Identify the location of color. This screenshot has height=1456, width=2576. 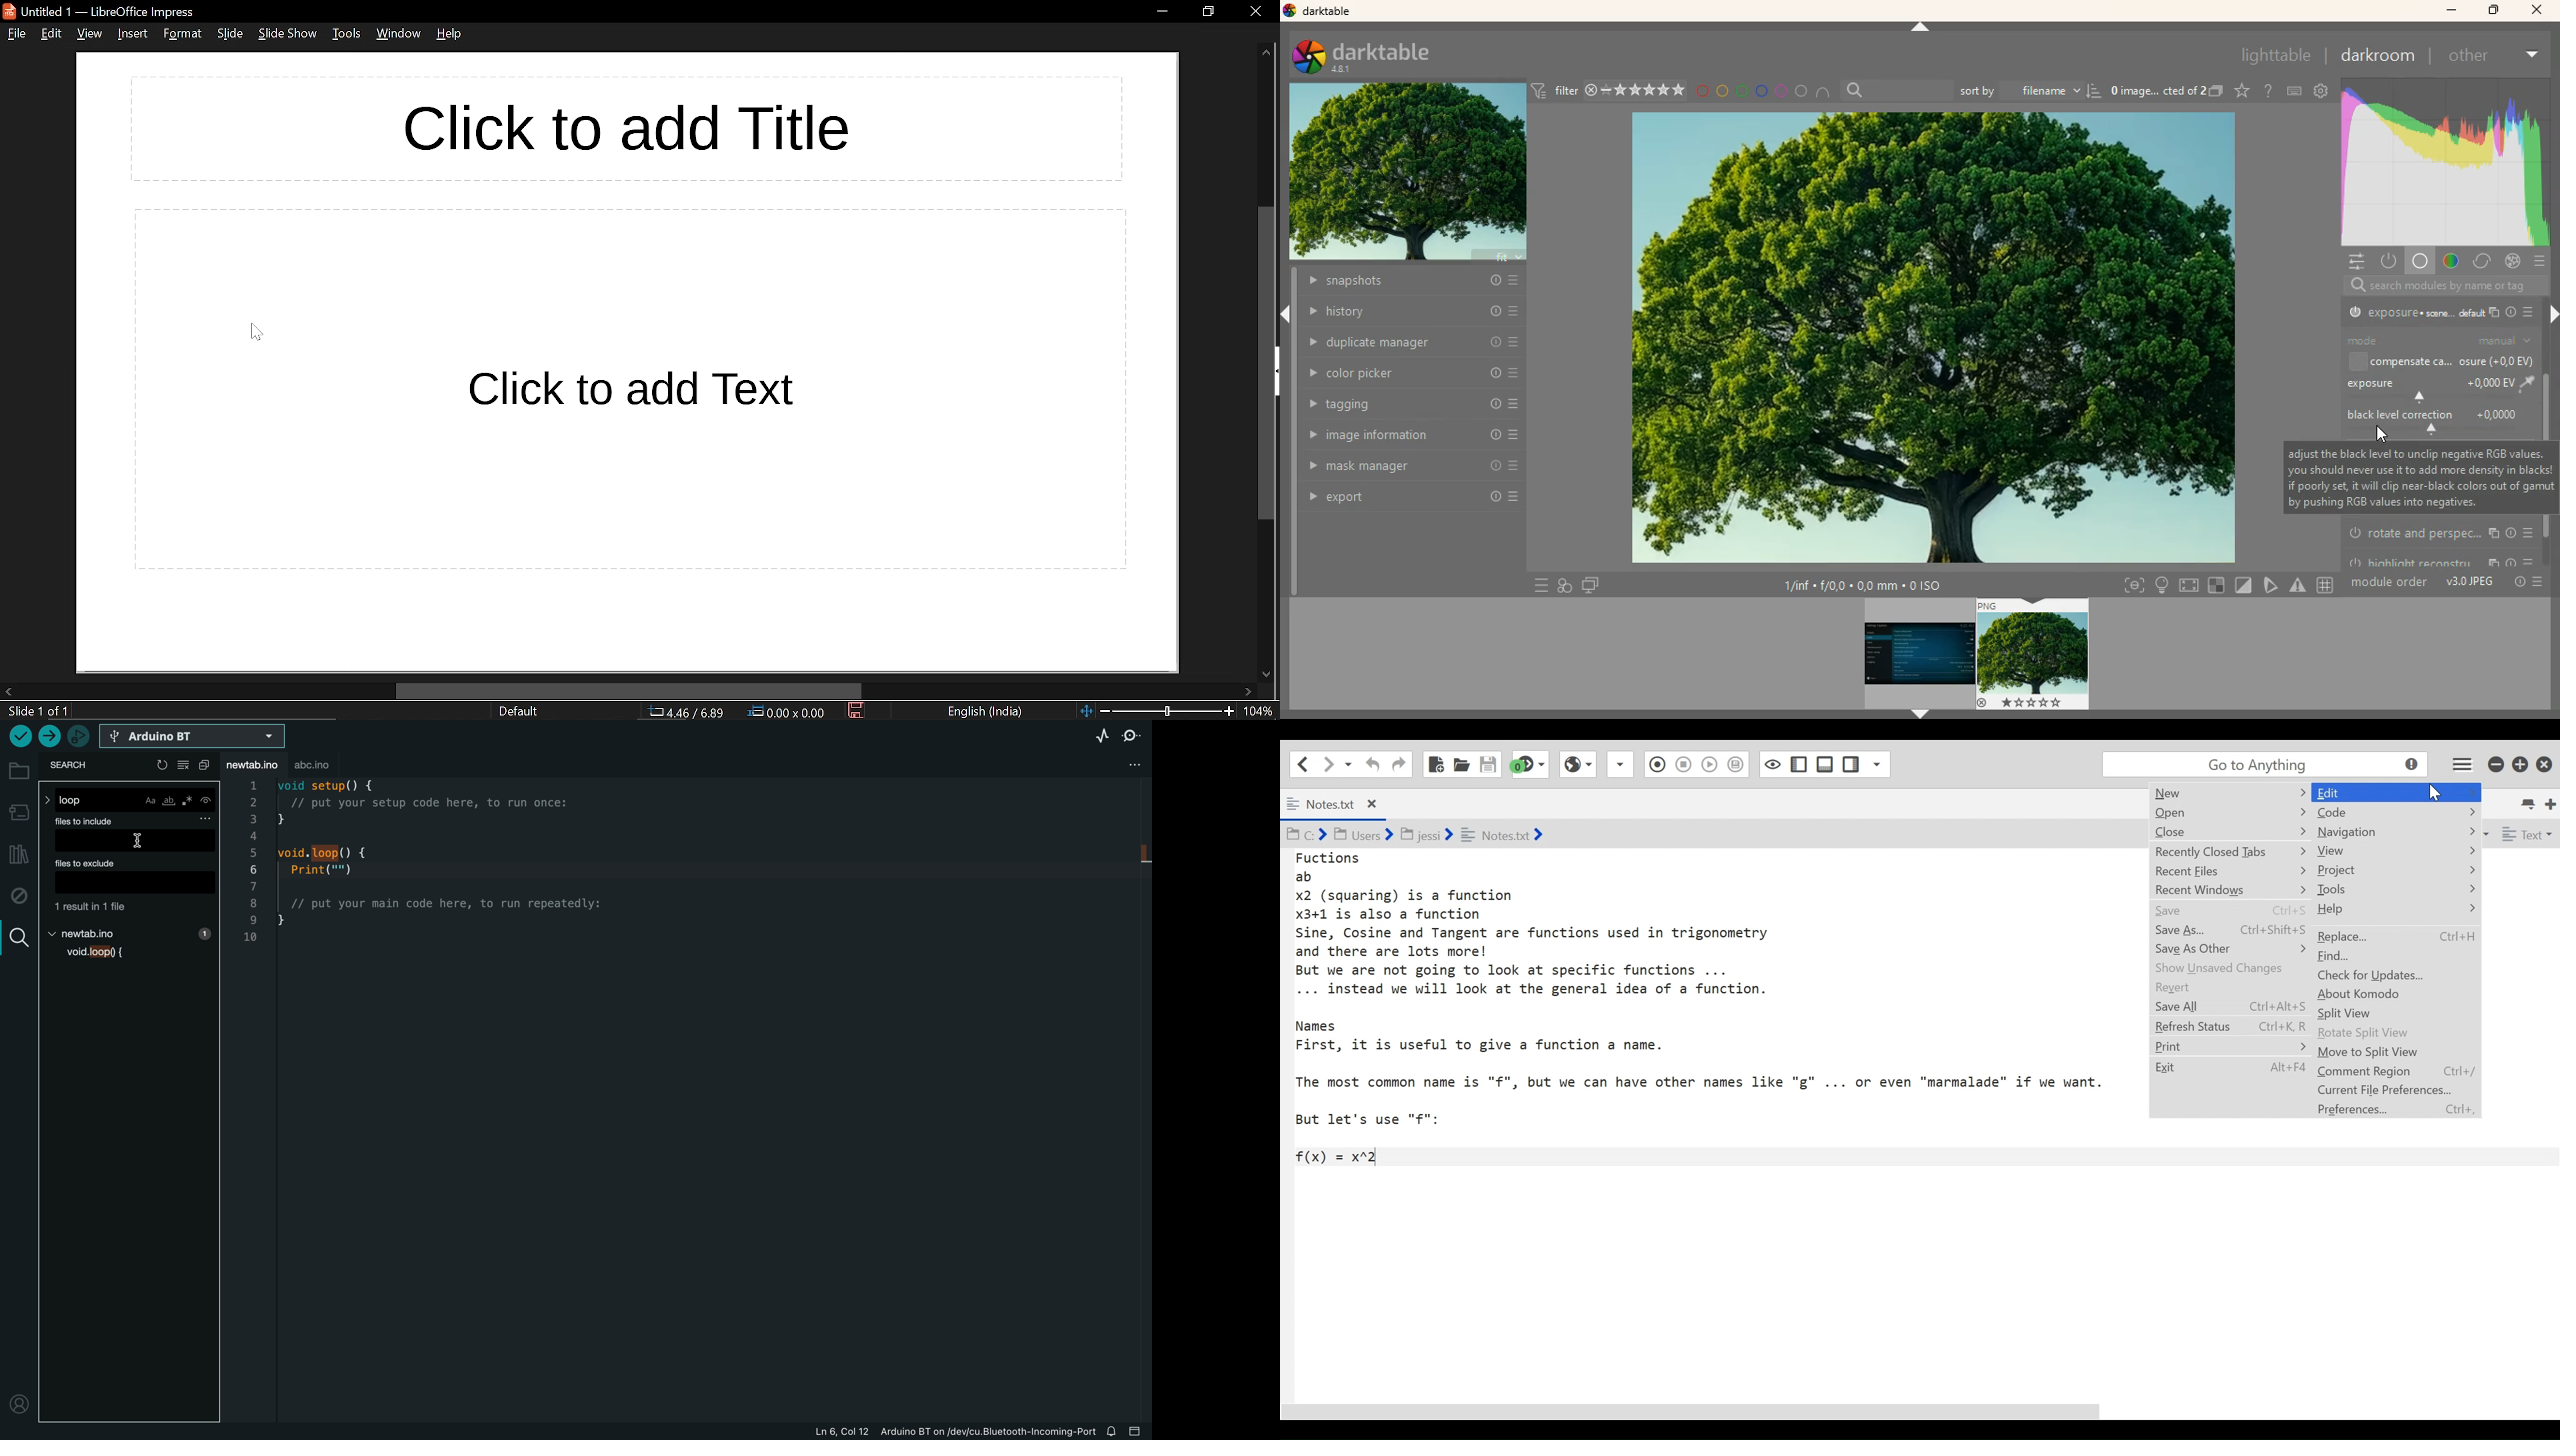
(2444, 161).